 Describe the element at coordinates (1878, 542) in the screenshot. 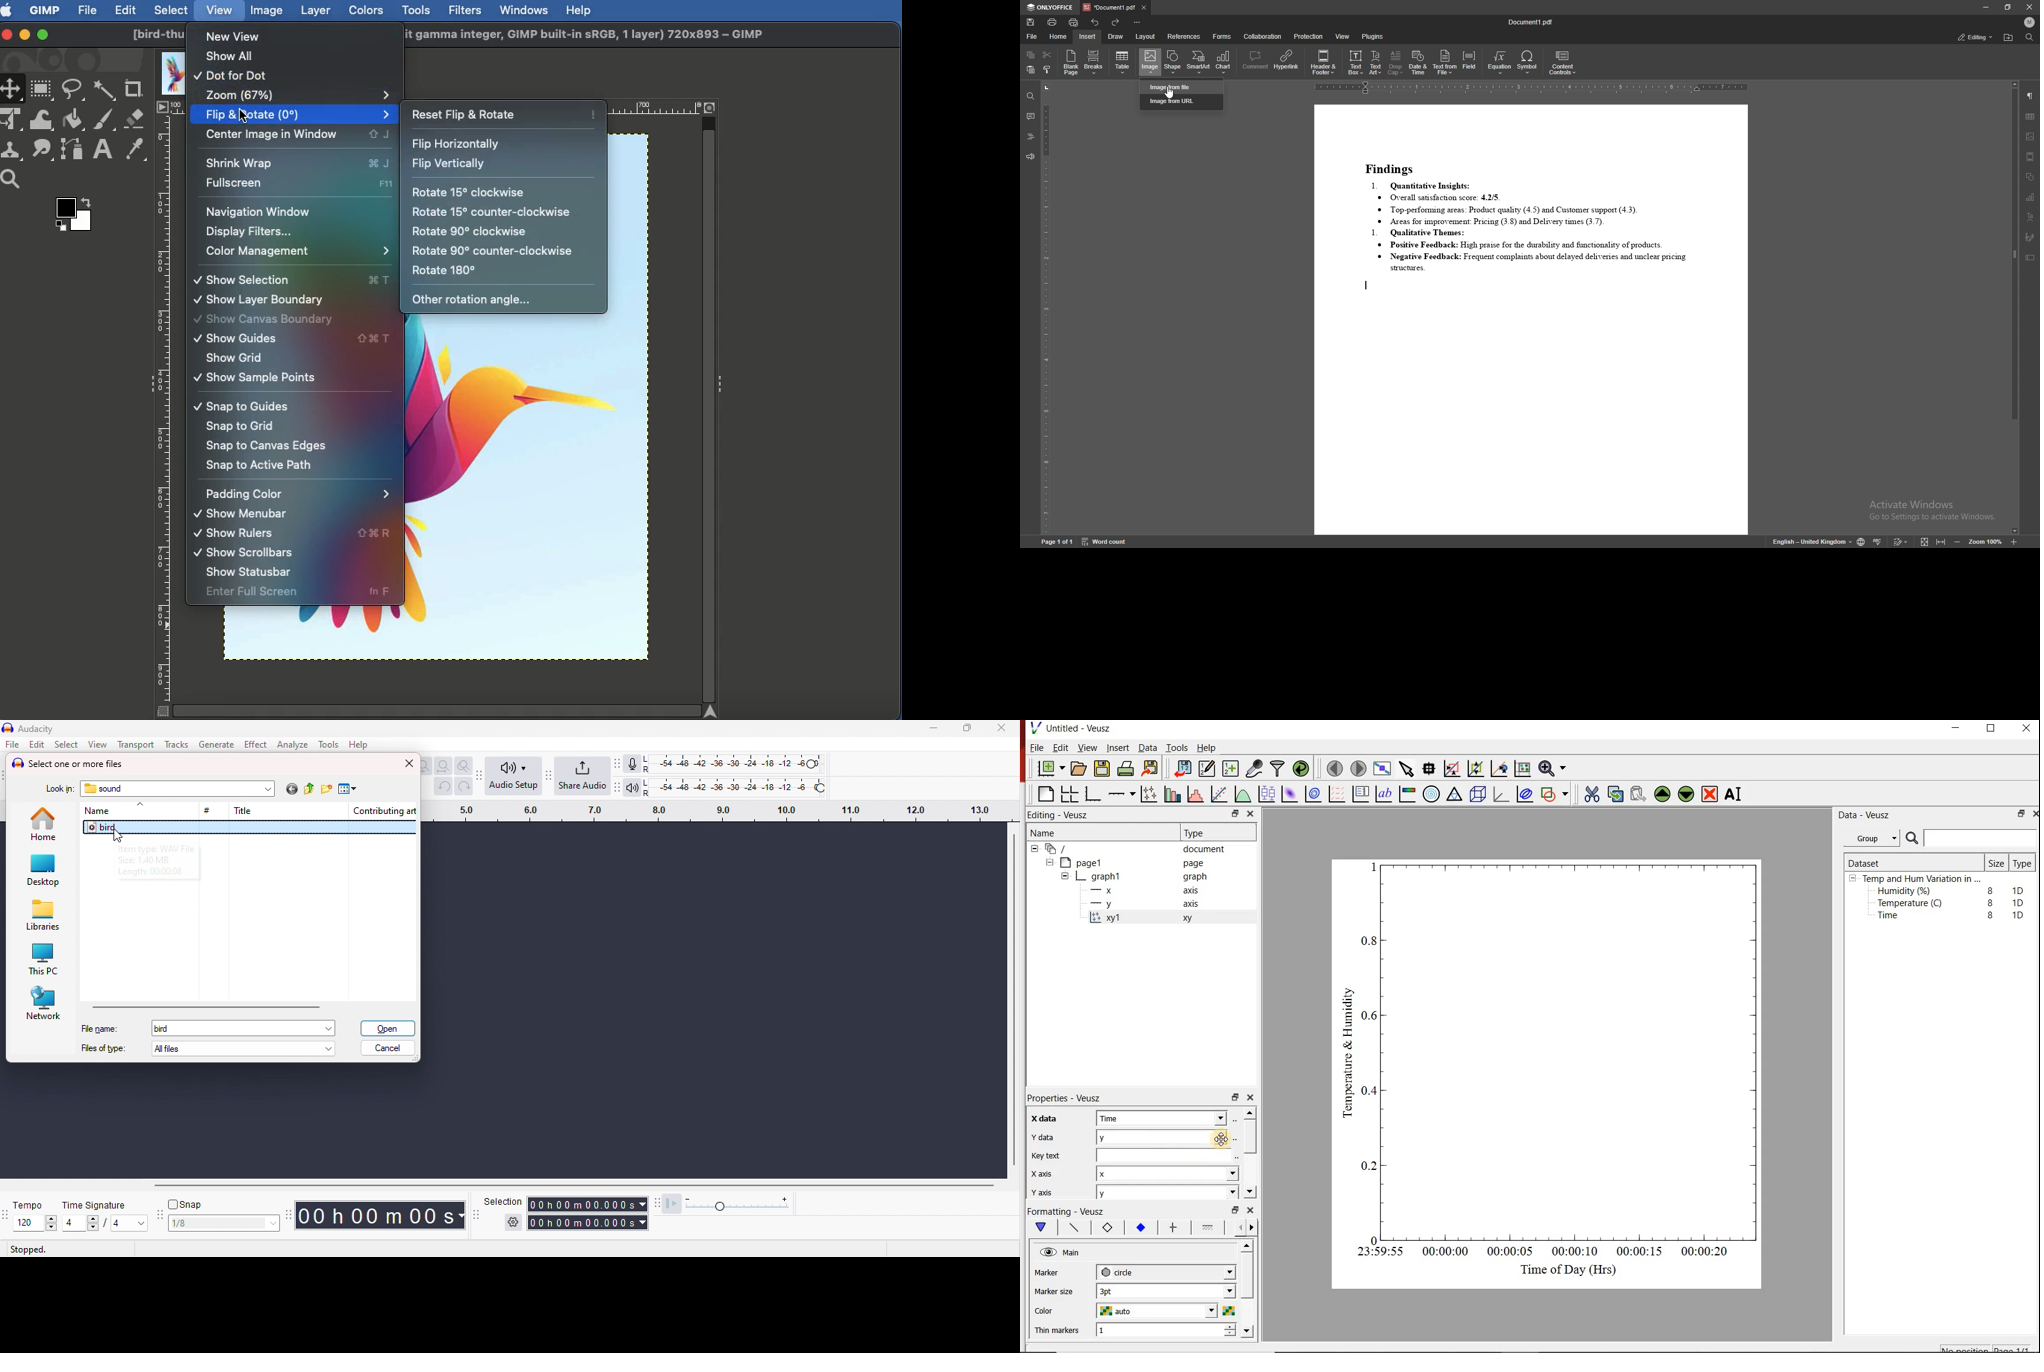

I see `spell check` at that location.